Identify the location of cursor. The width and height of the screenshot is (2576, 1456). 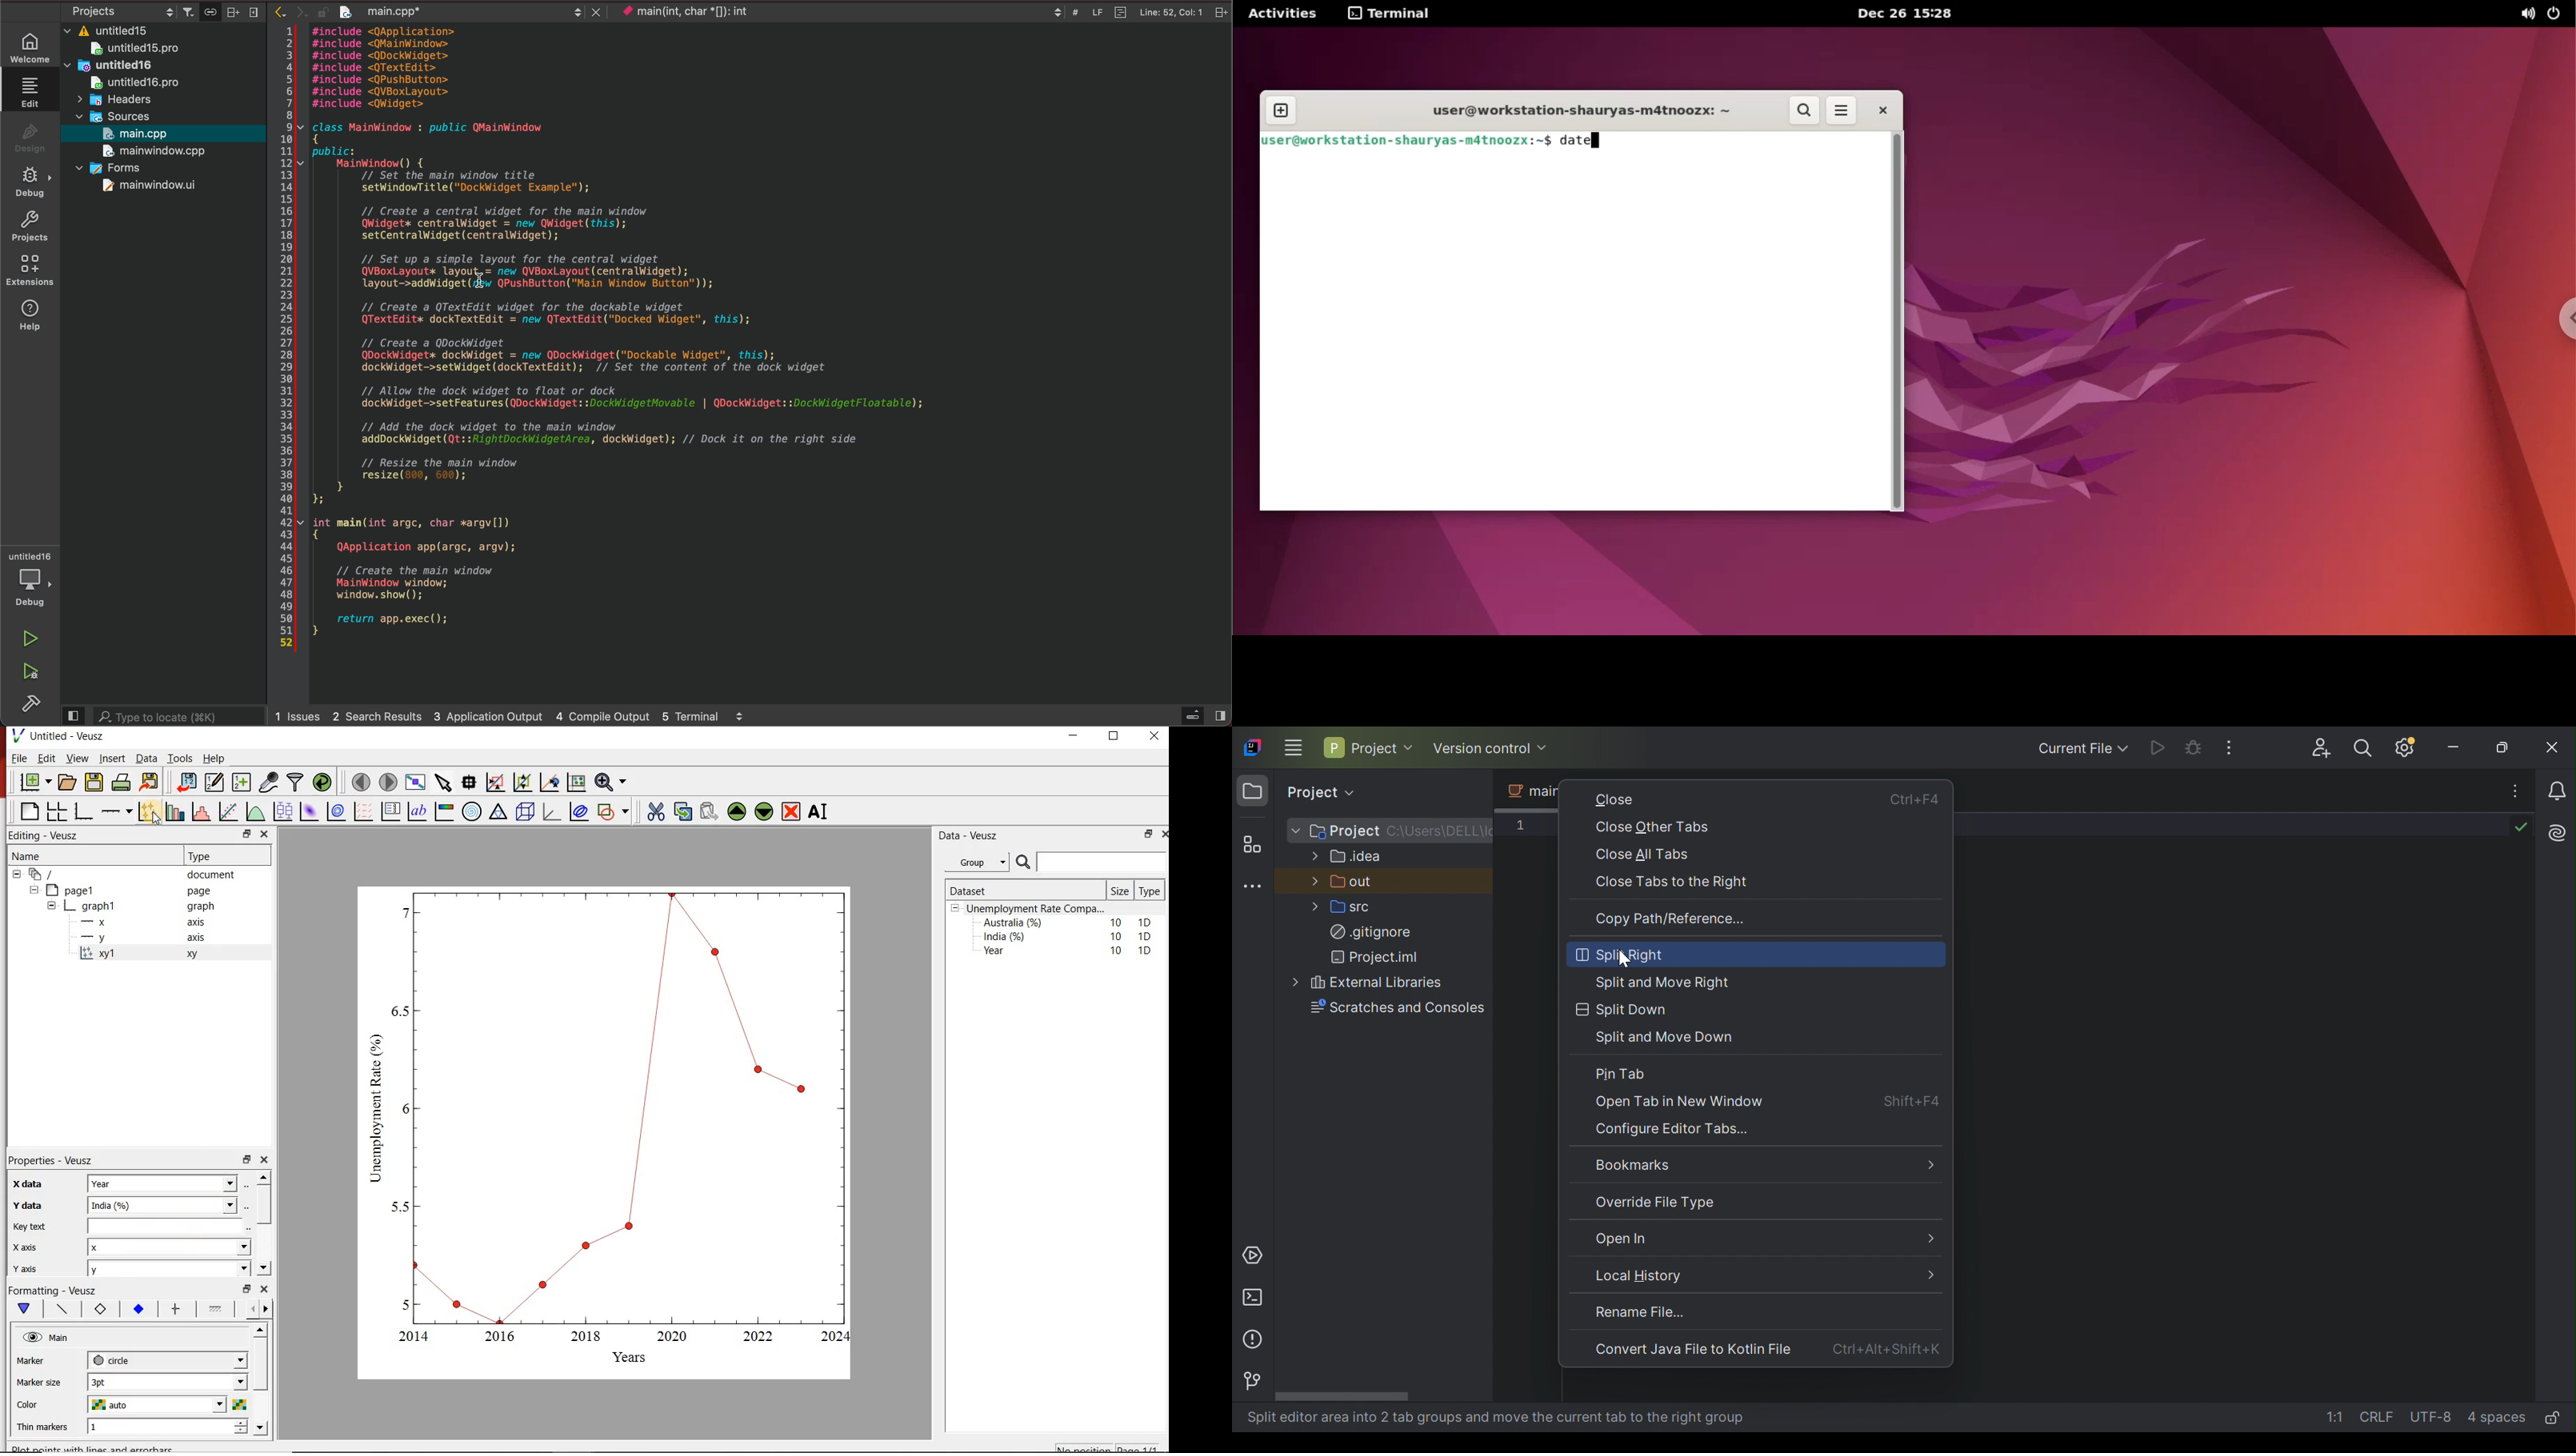
(478, 270).